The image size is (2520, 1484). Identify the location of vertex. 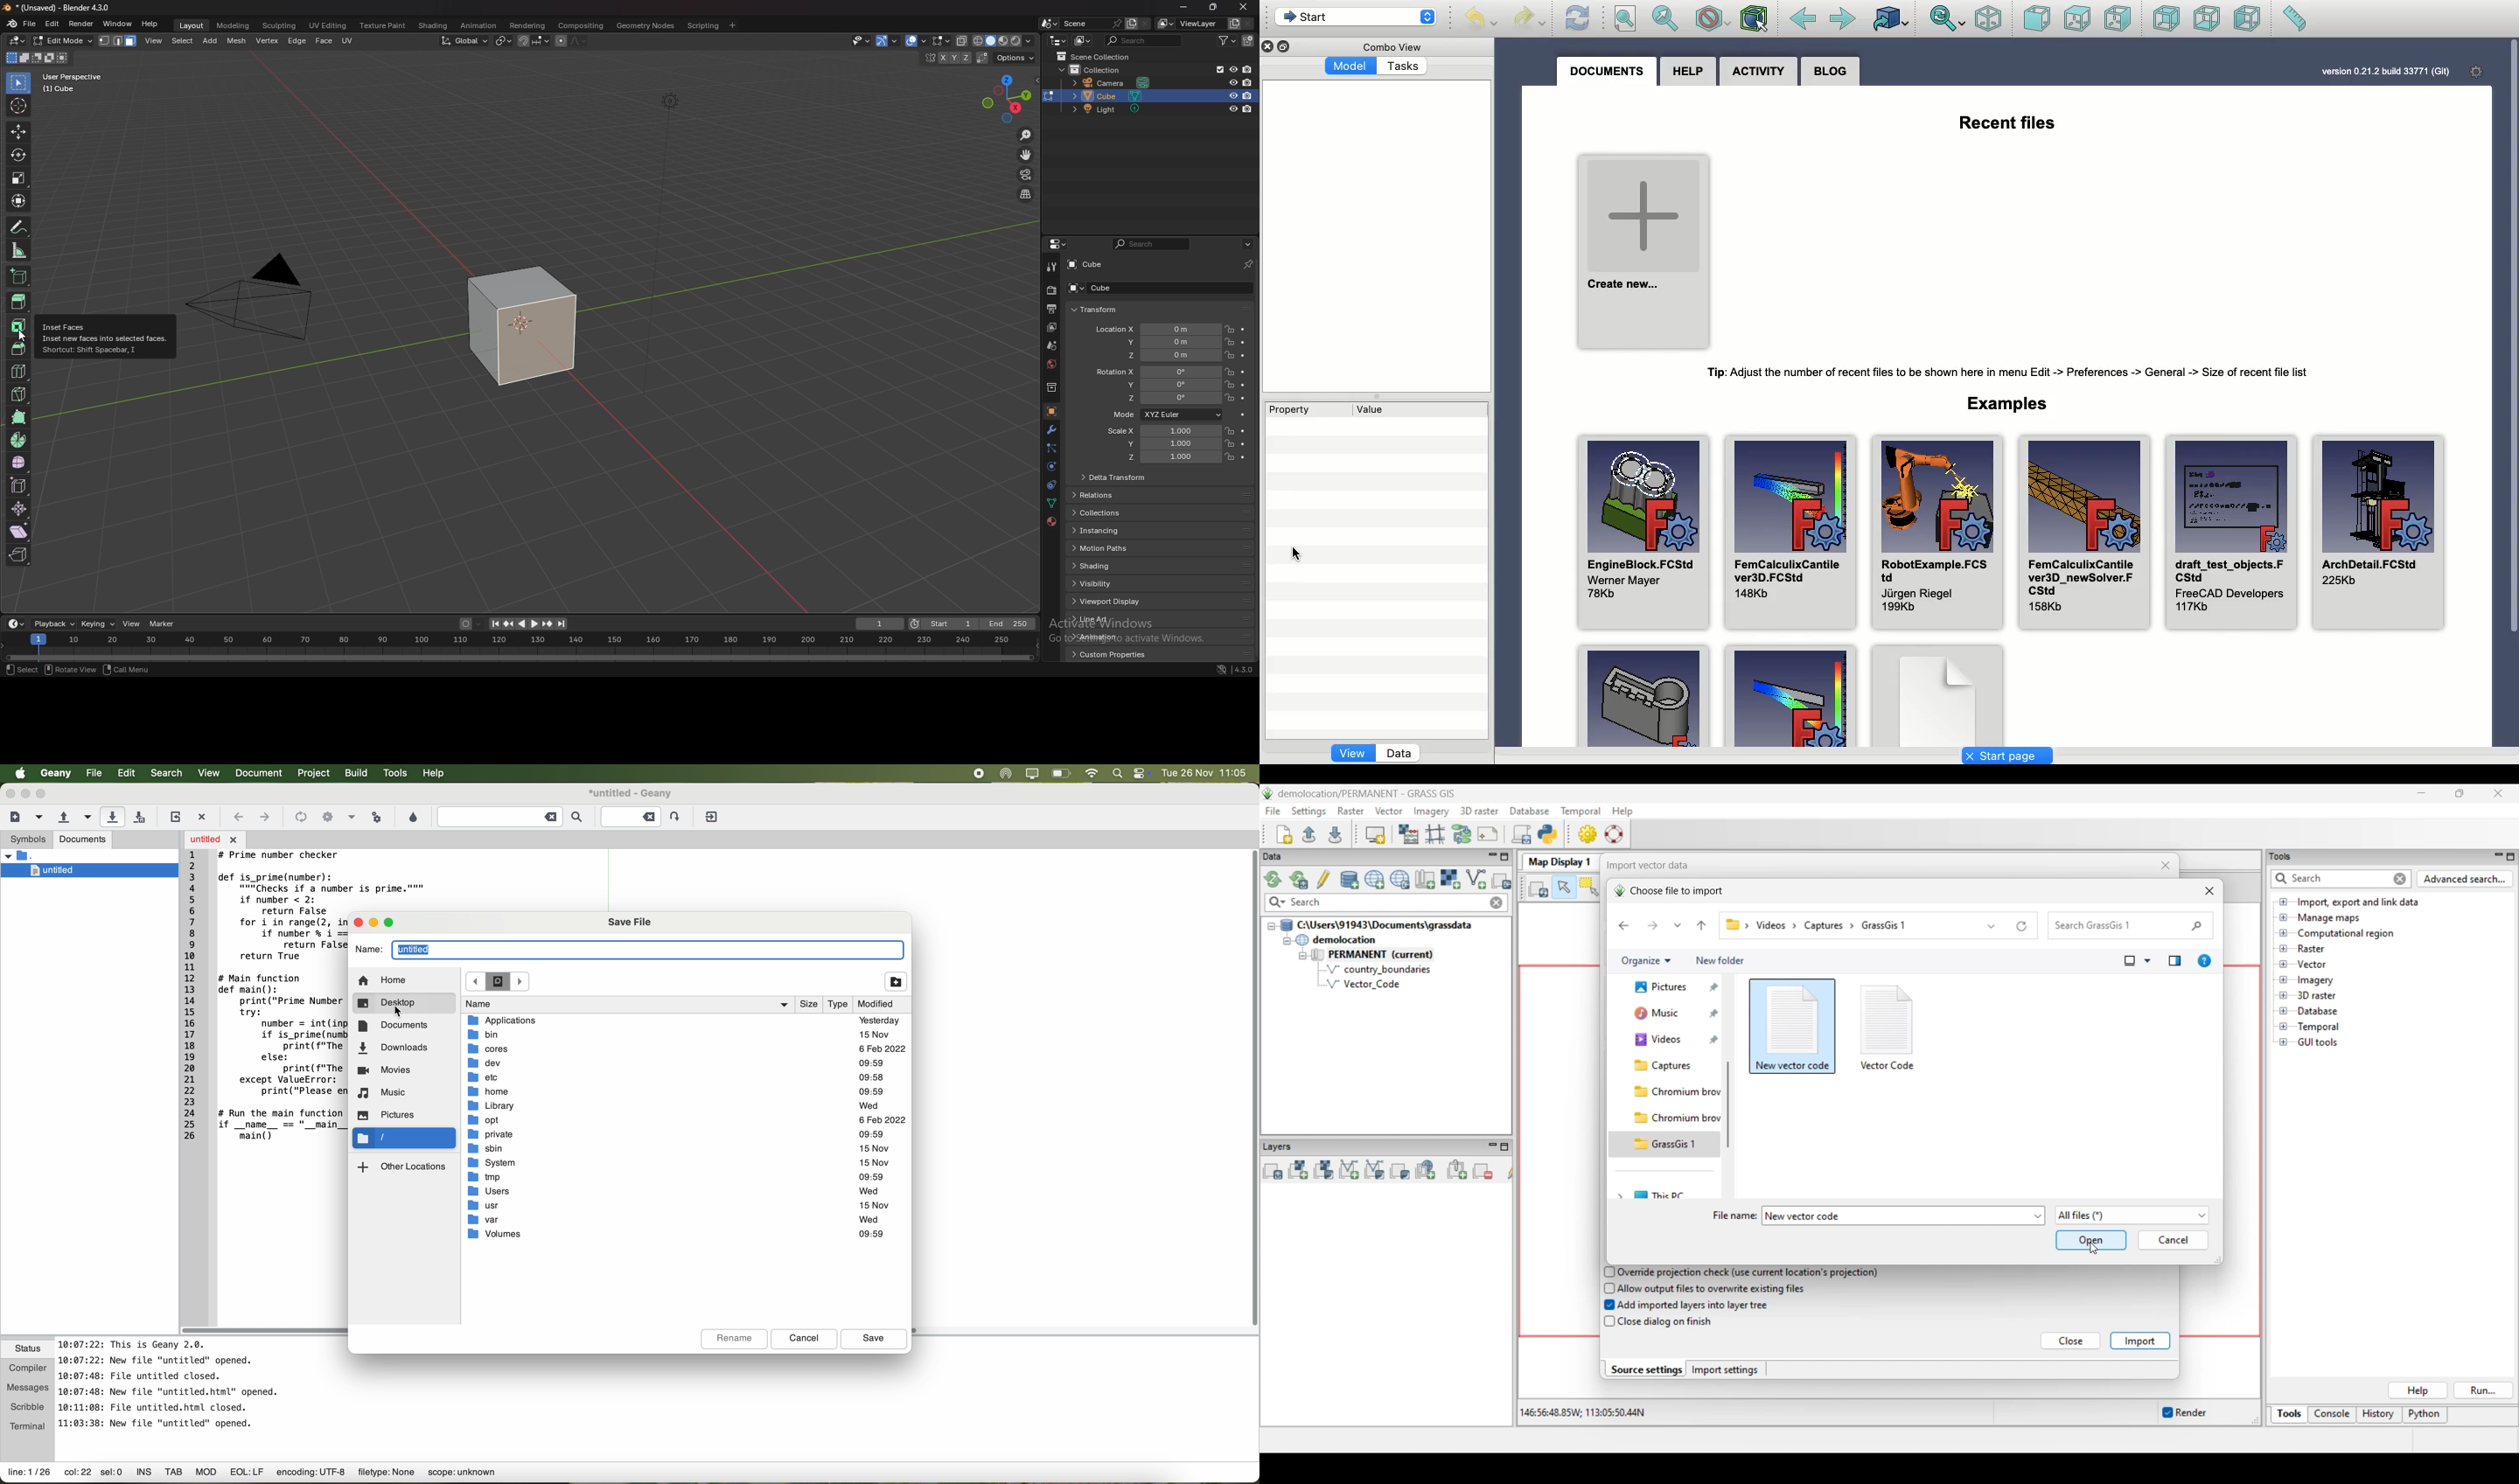
(266, 41).